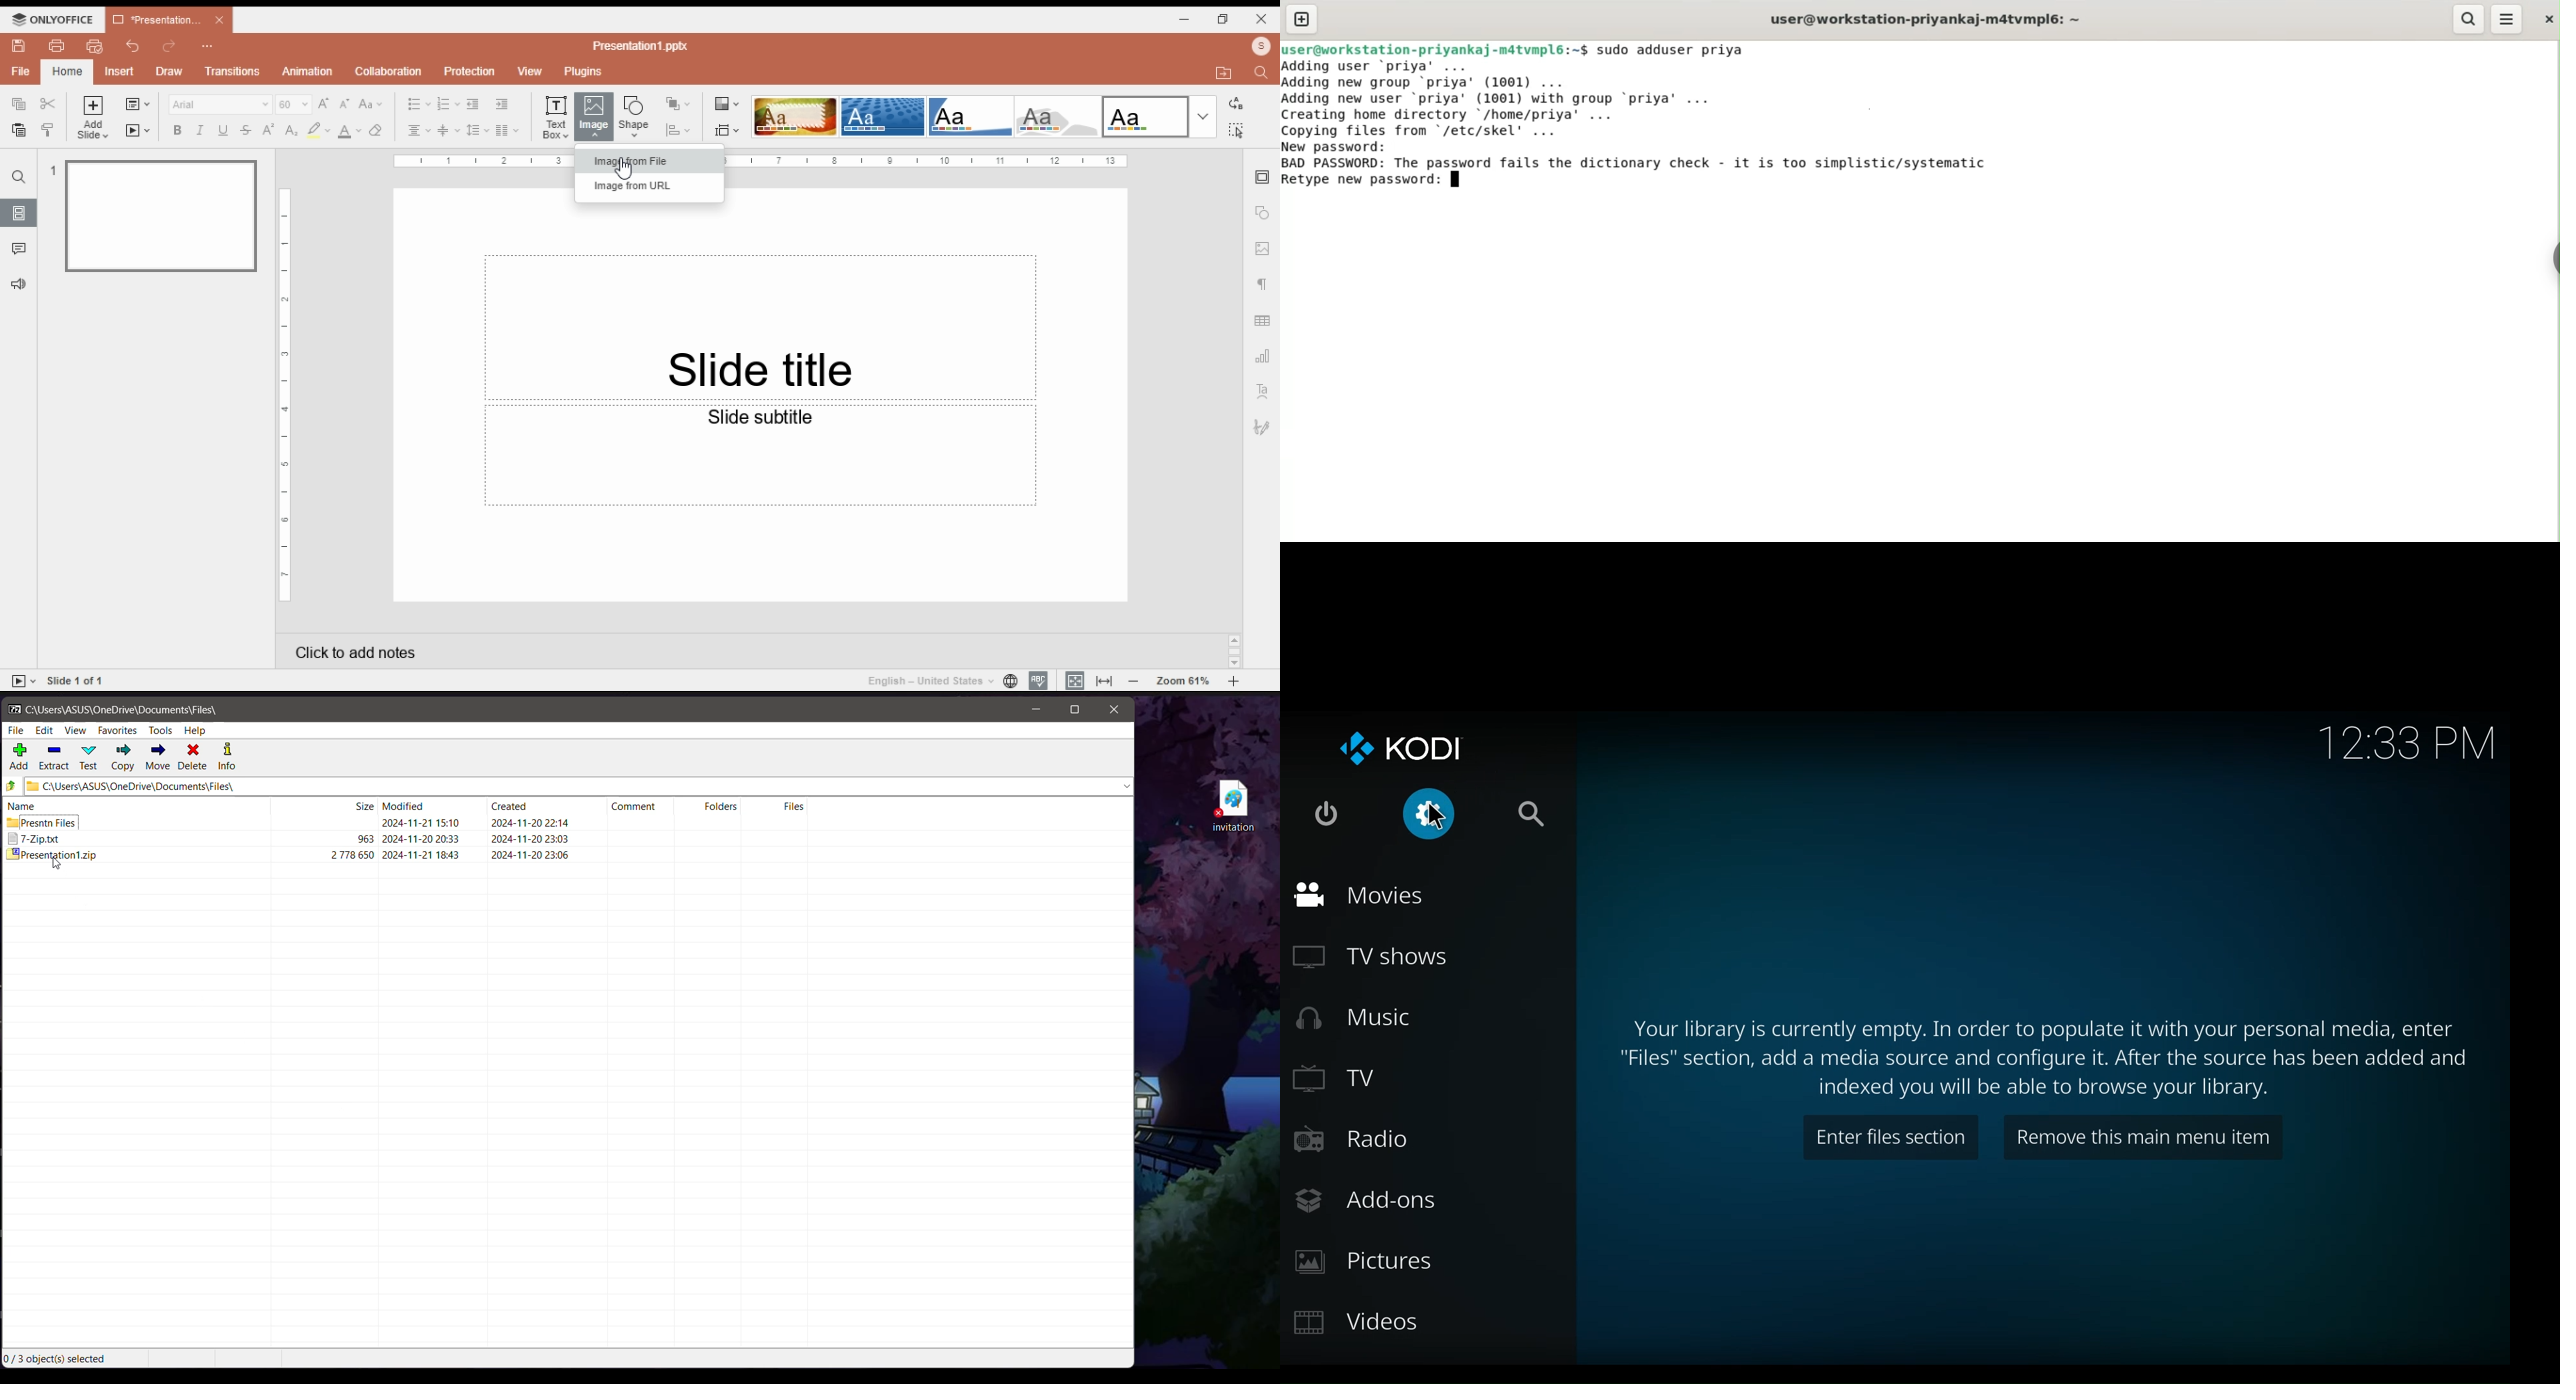 The image size is (2576, 1400). Describe the element at coordinates (1301, 19) in the screenshot. I see `new tab` at that location.